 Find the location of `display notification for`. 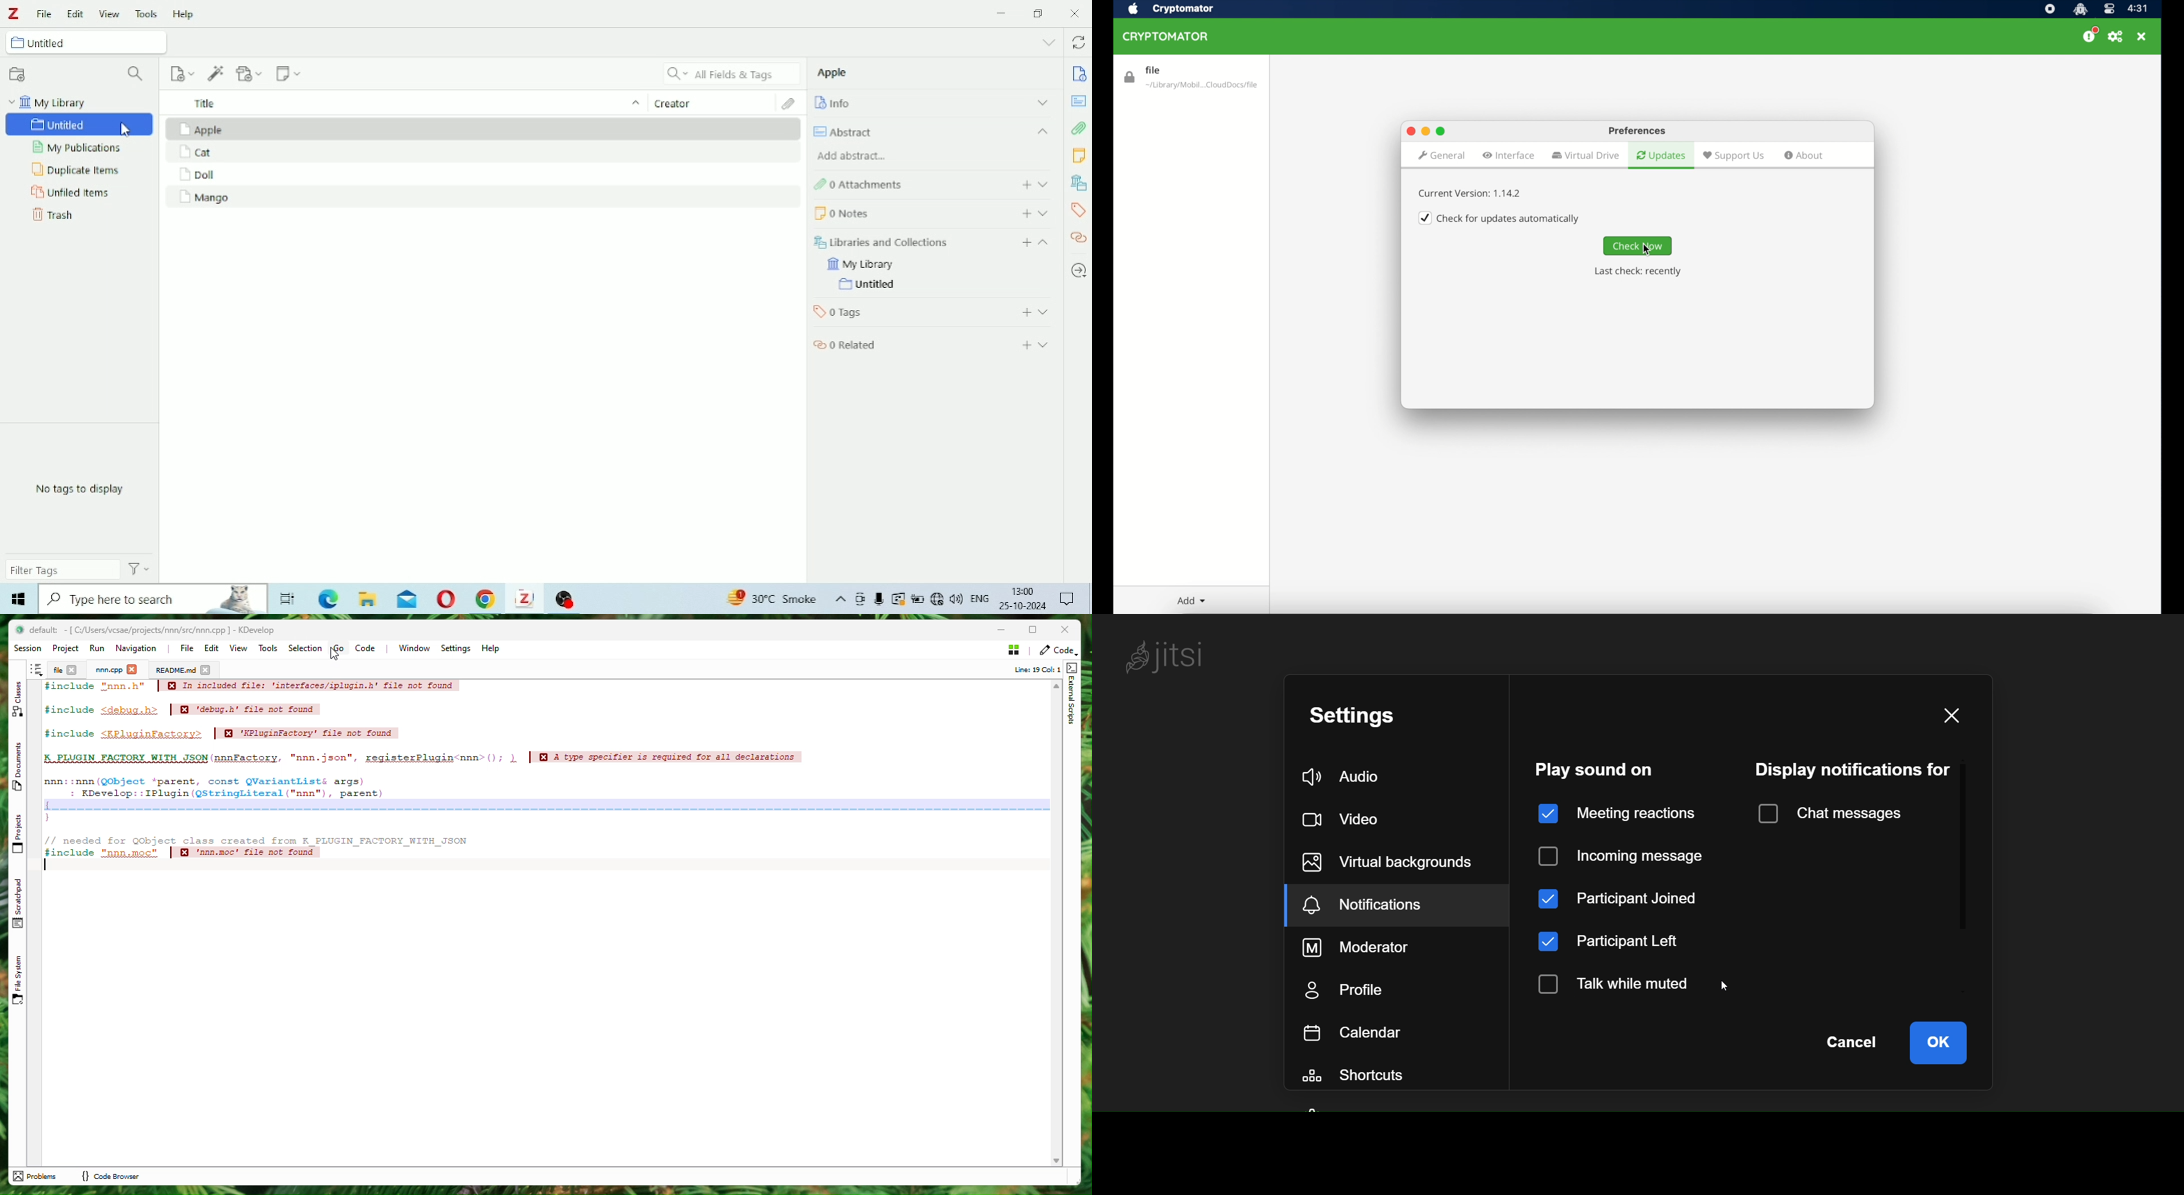

display notification for is located at coordinates (1852, 768).